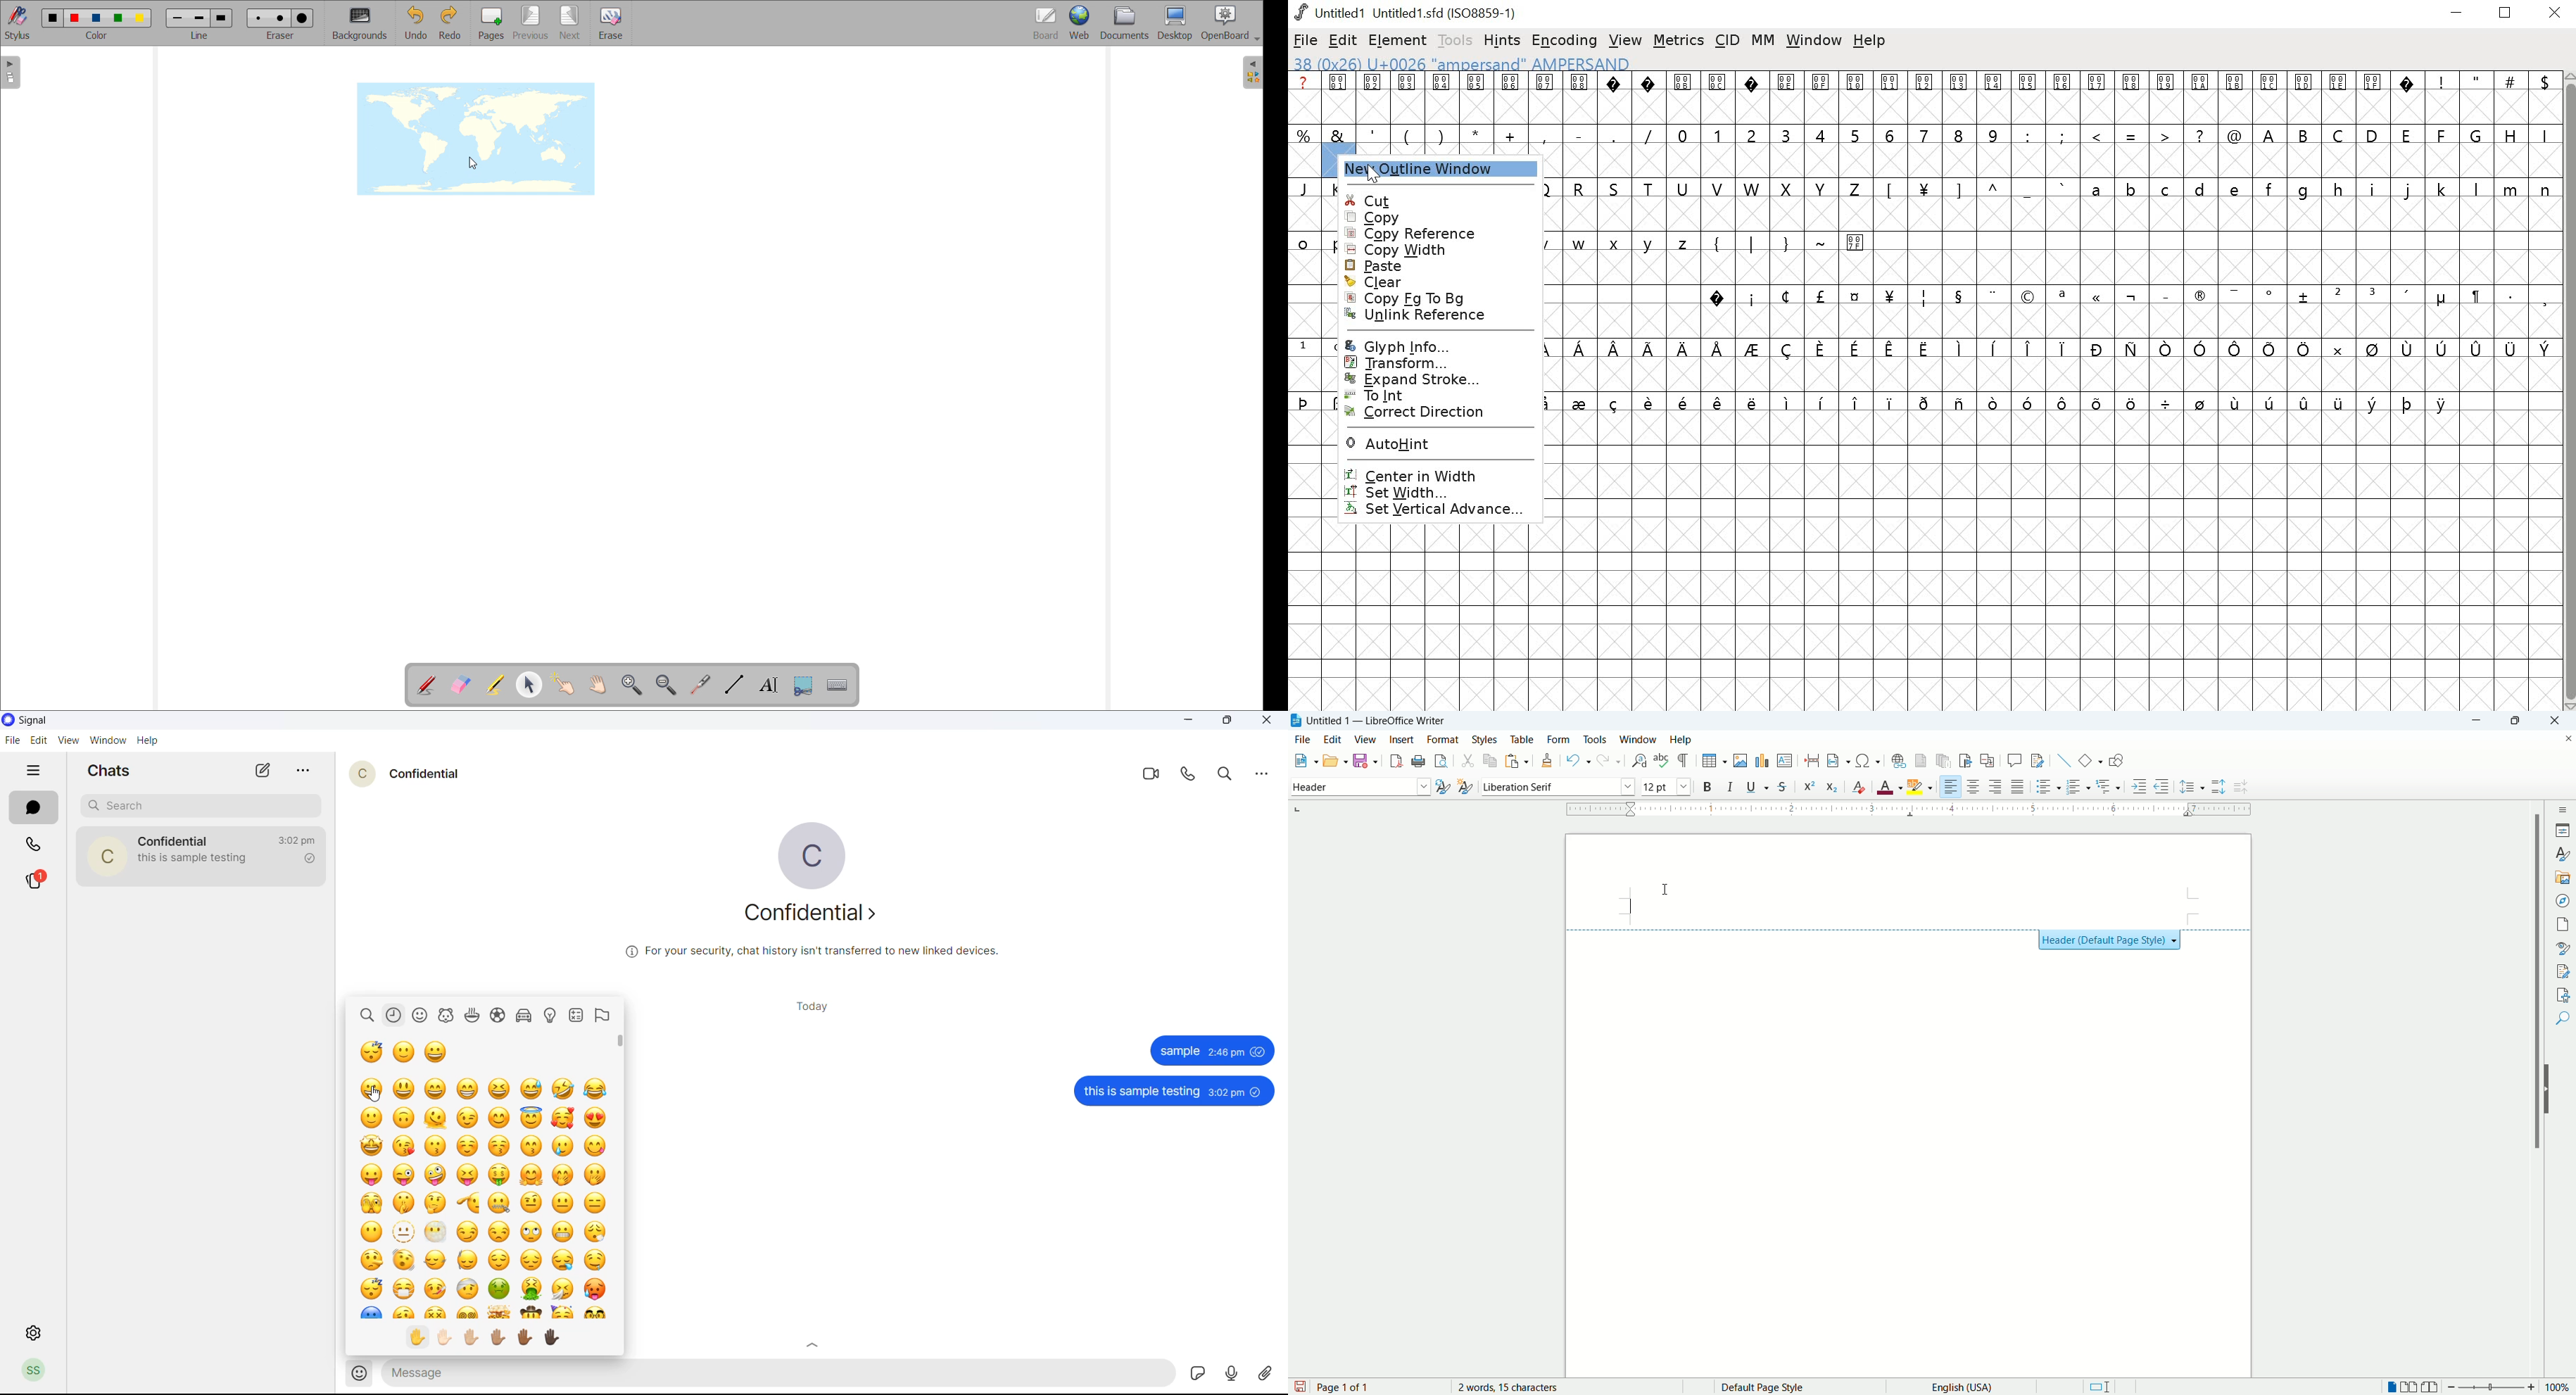  Describe the element at coordinates (37, 880) in the screenshot. I see `stories` at that location.